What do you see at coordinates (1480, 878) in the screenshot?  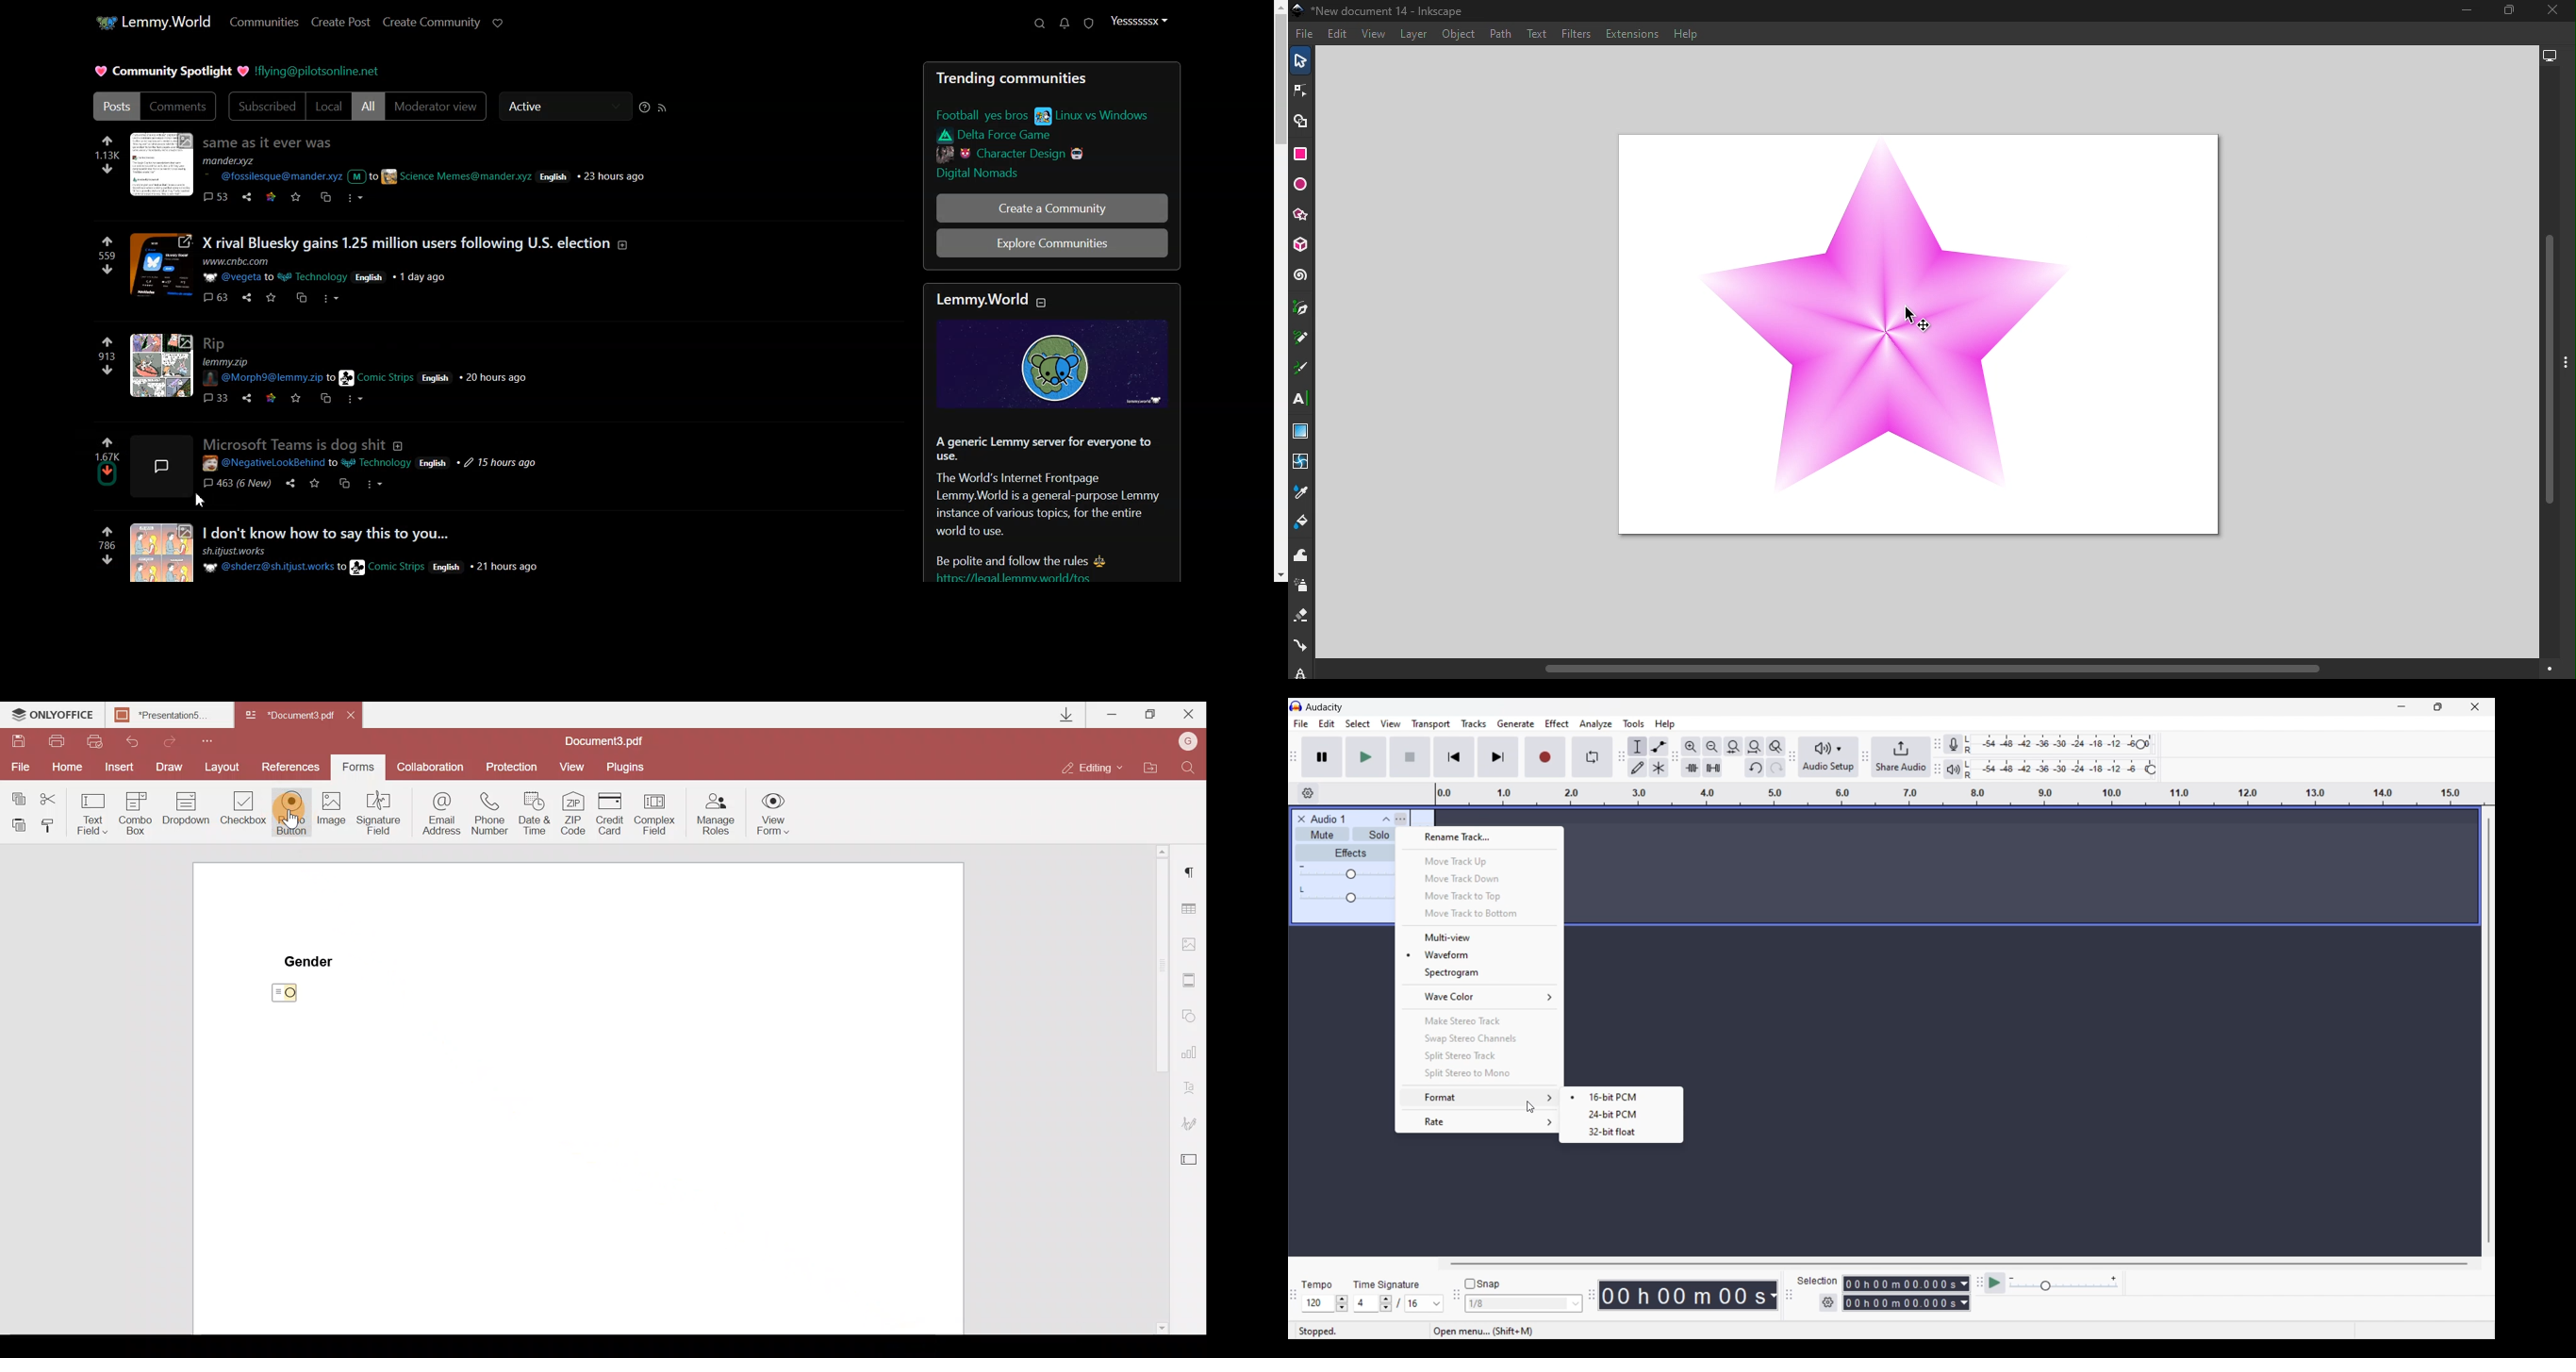 I see `Move track down` at bounding box center [1480, 878].